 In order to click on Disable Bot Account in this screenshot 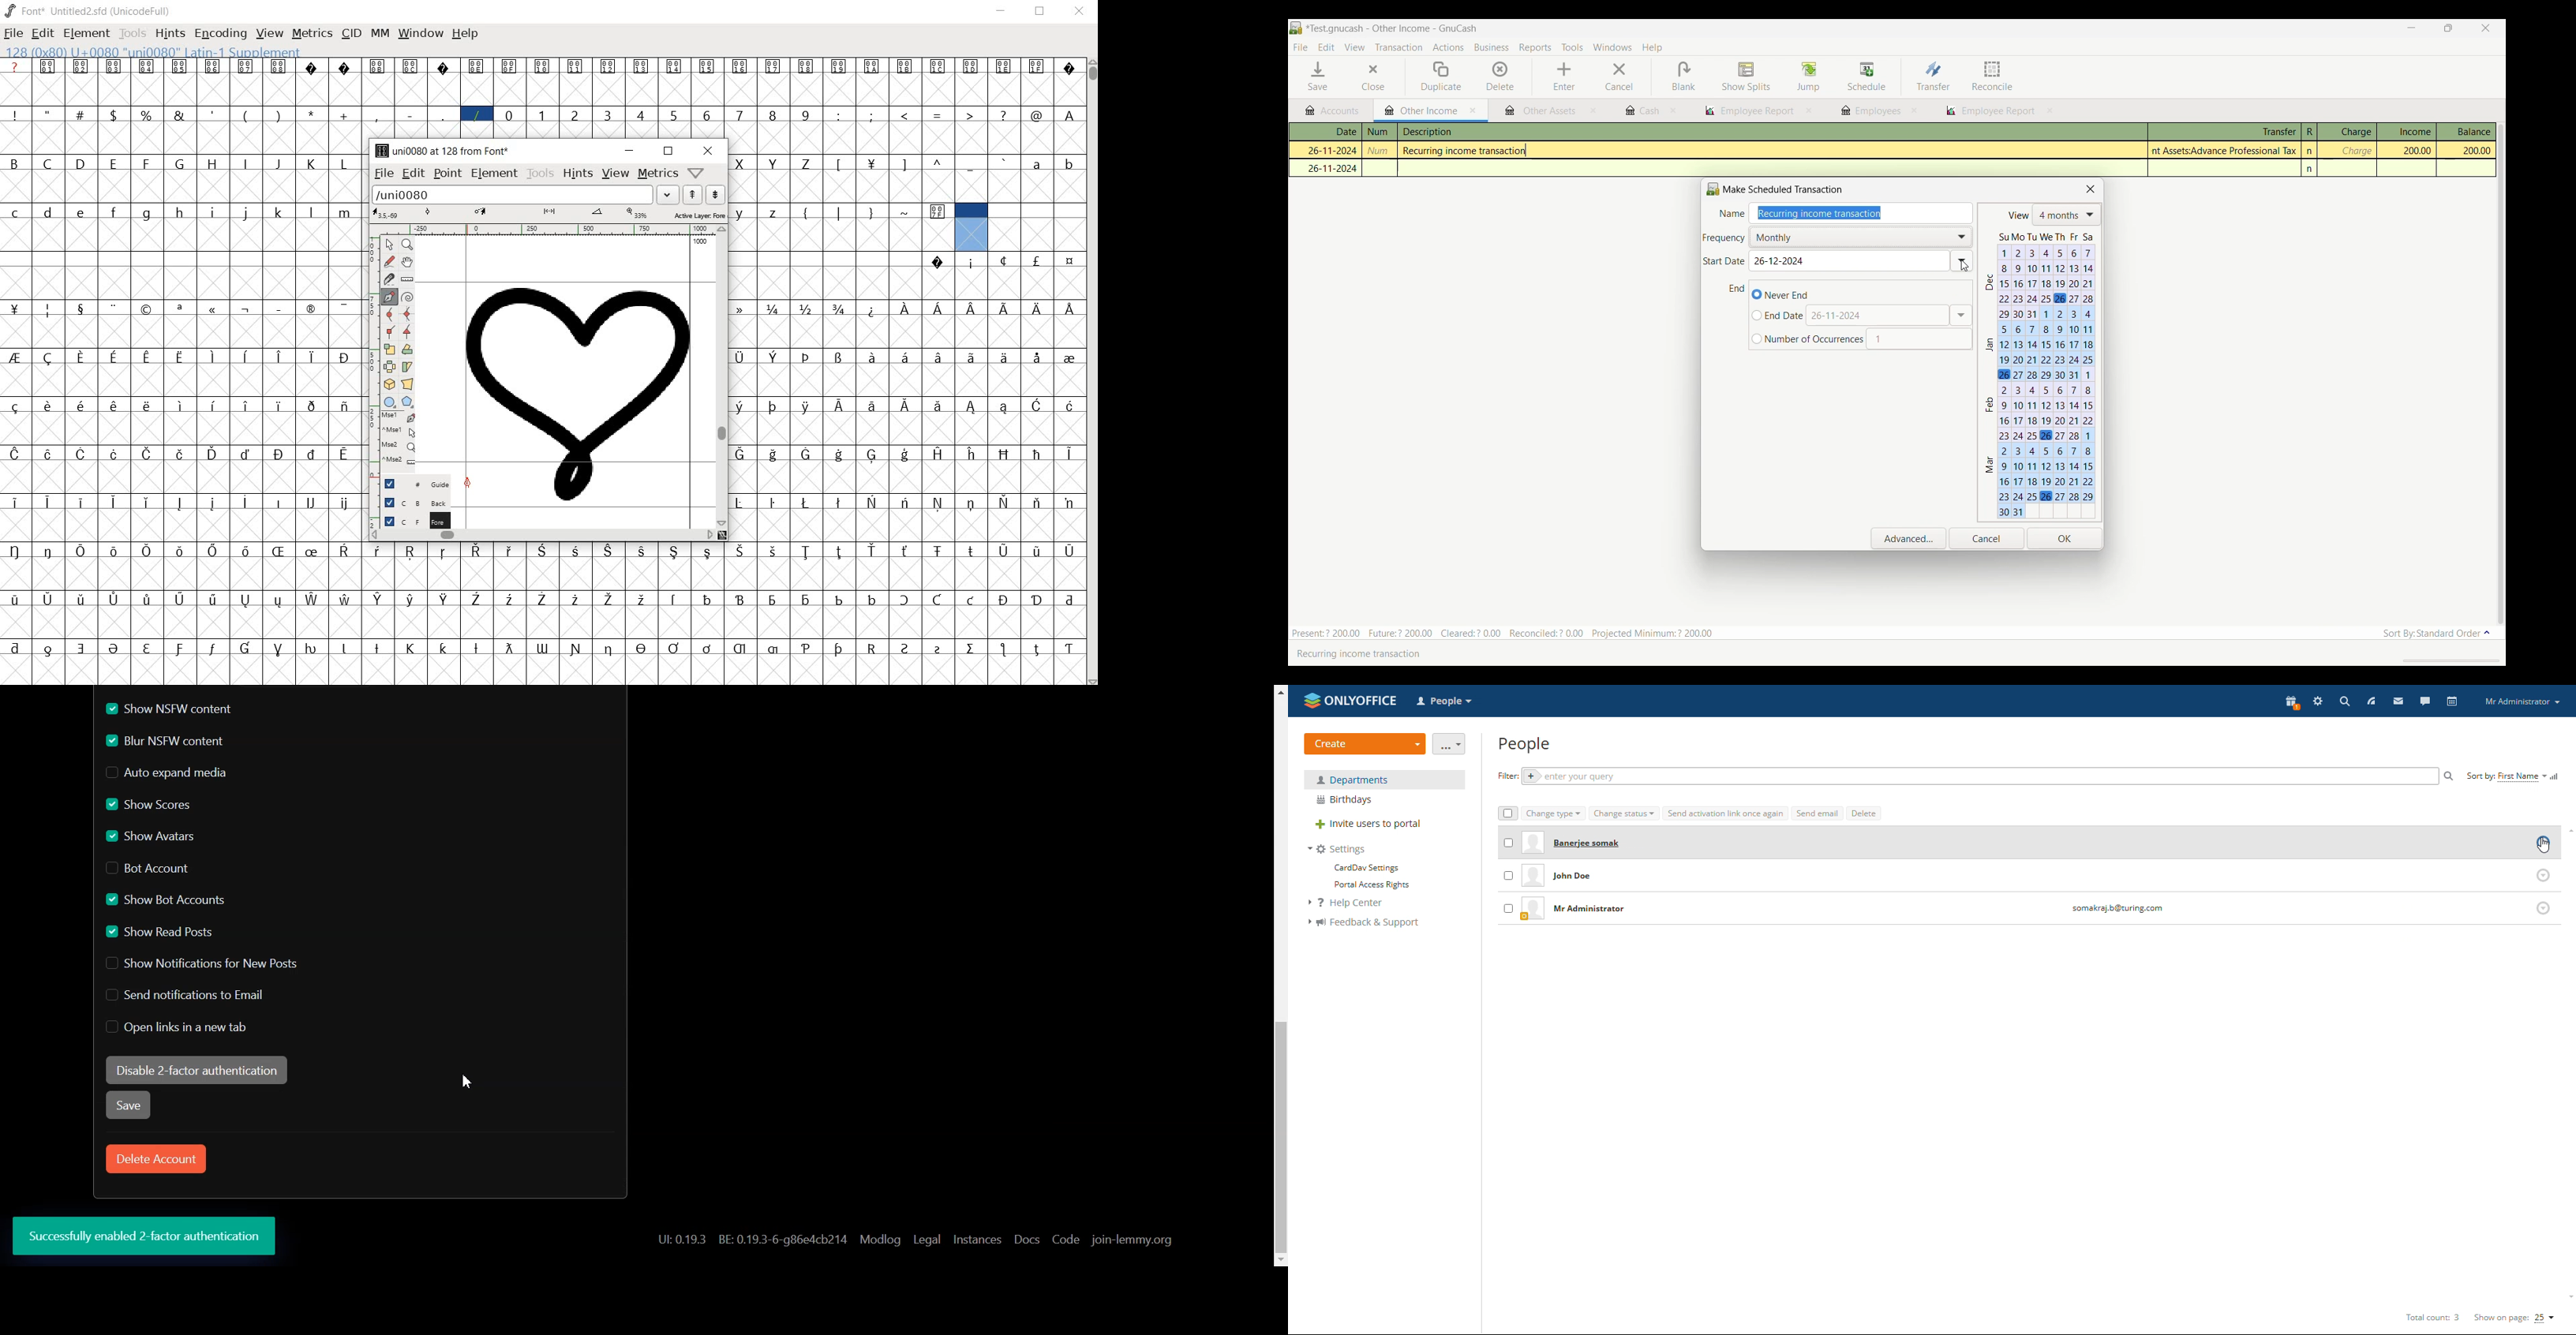, I will do `click(154, 867)`.